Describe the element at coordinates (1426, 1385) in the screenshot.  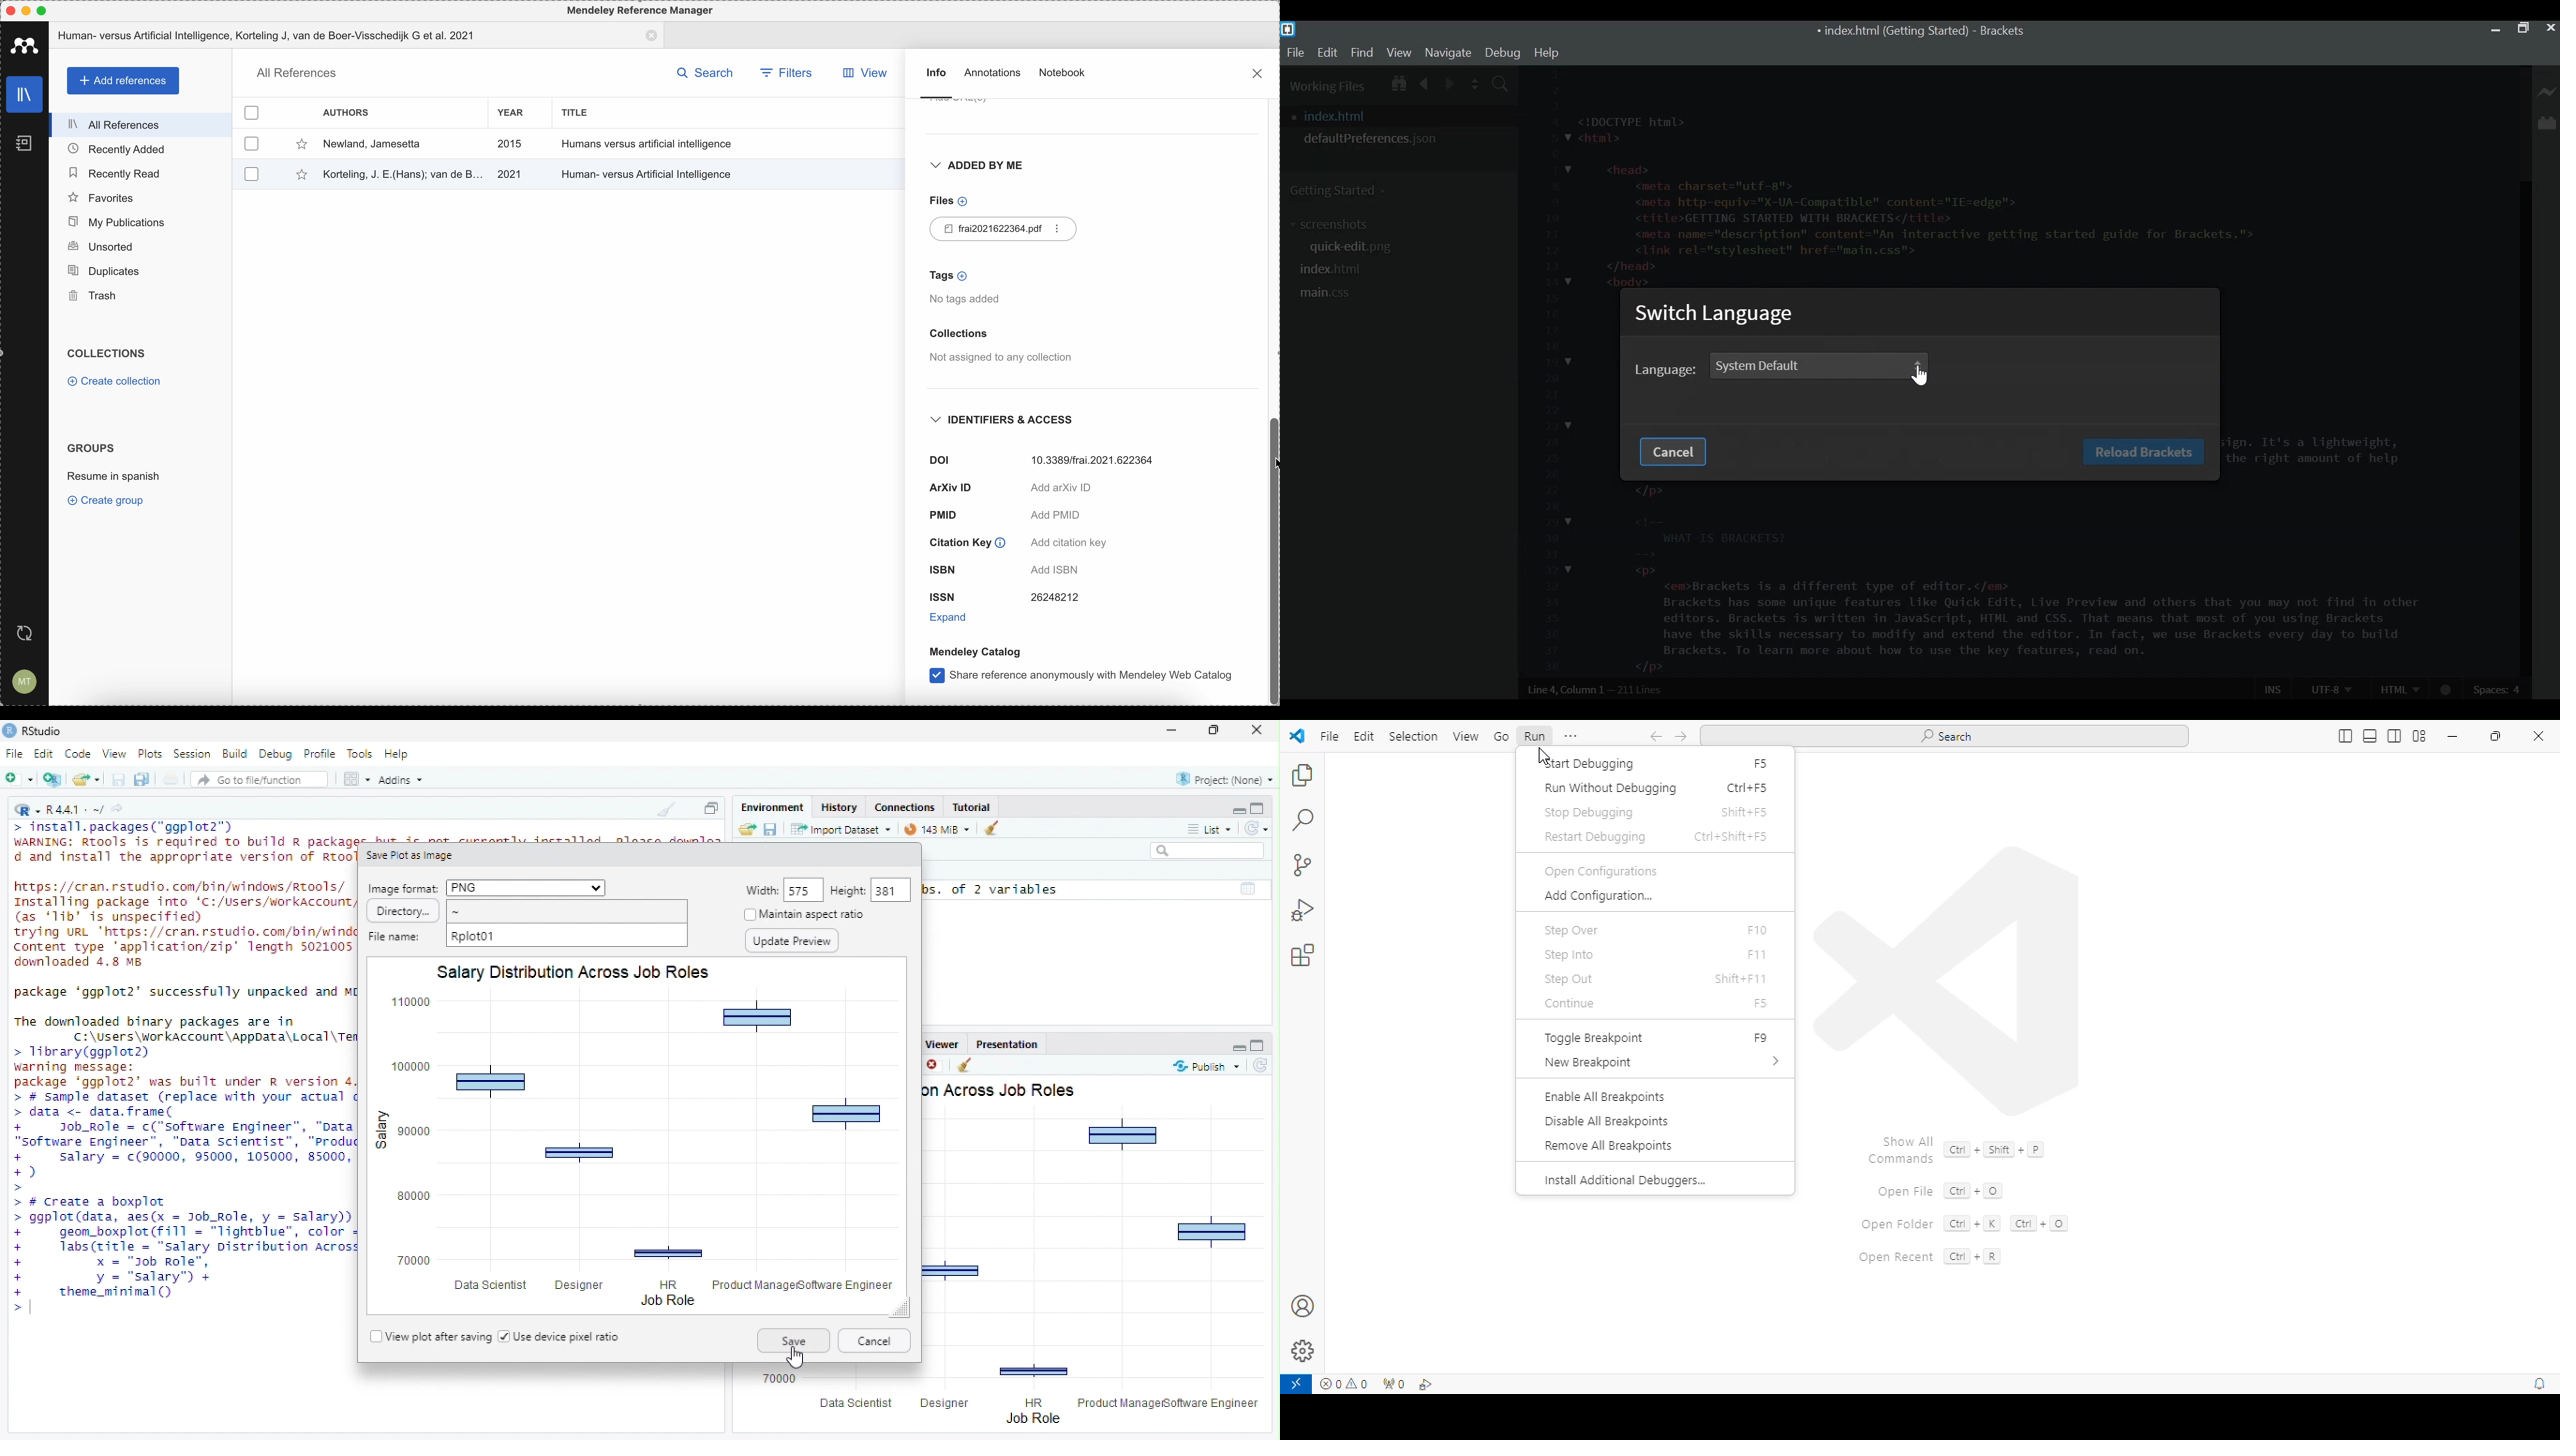
I see `select and start debug configuration` at that location.